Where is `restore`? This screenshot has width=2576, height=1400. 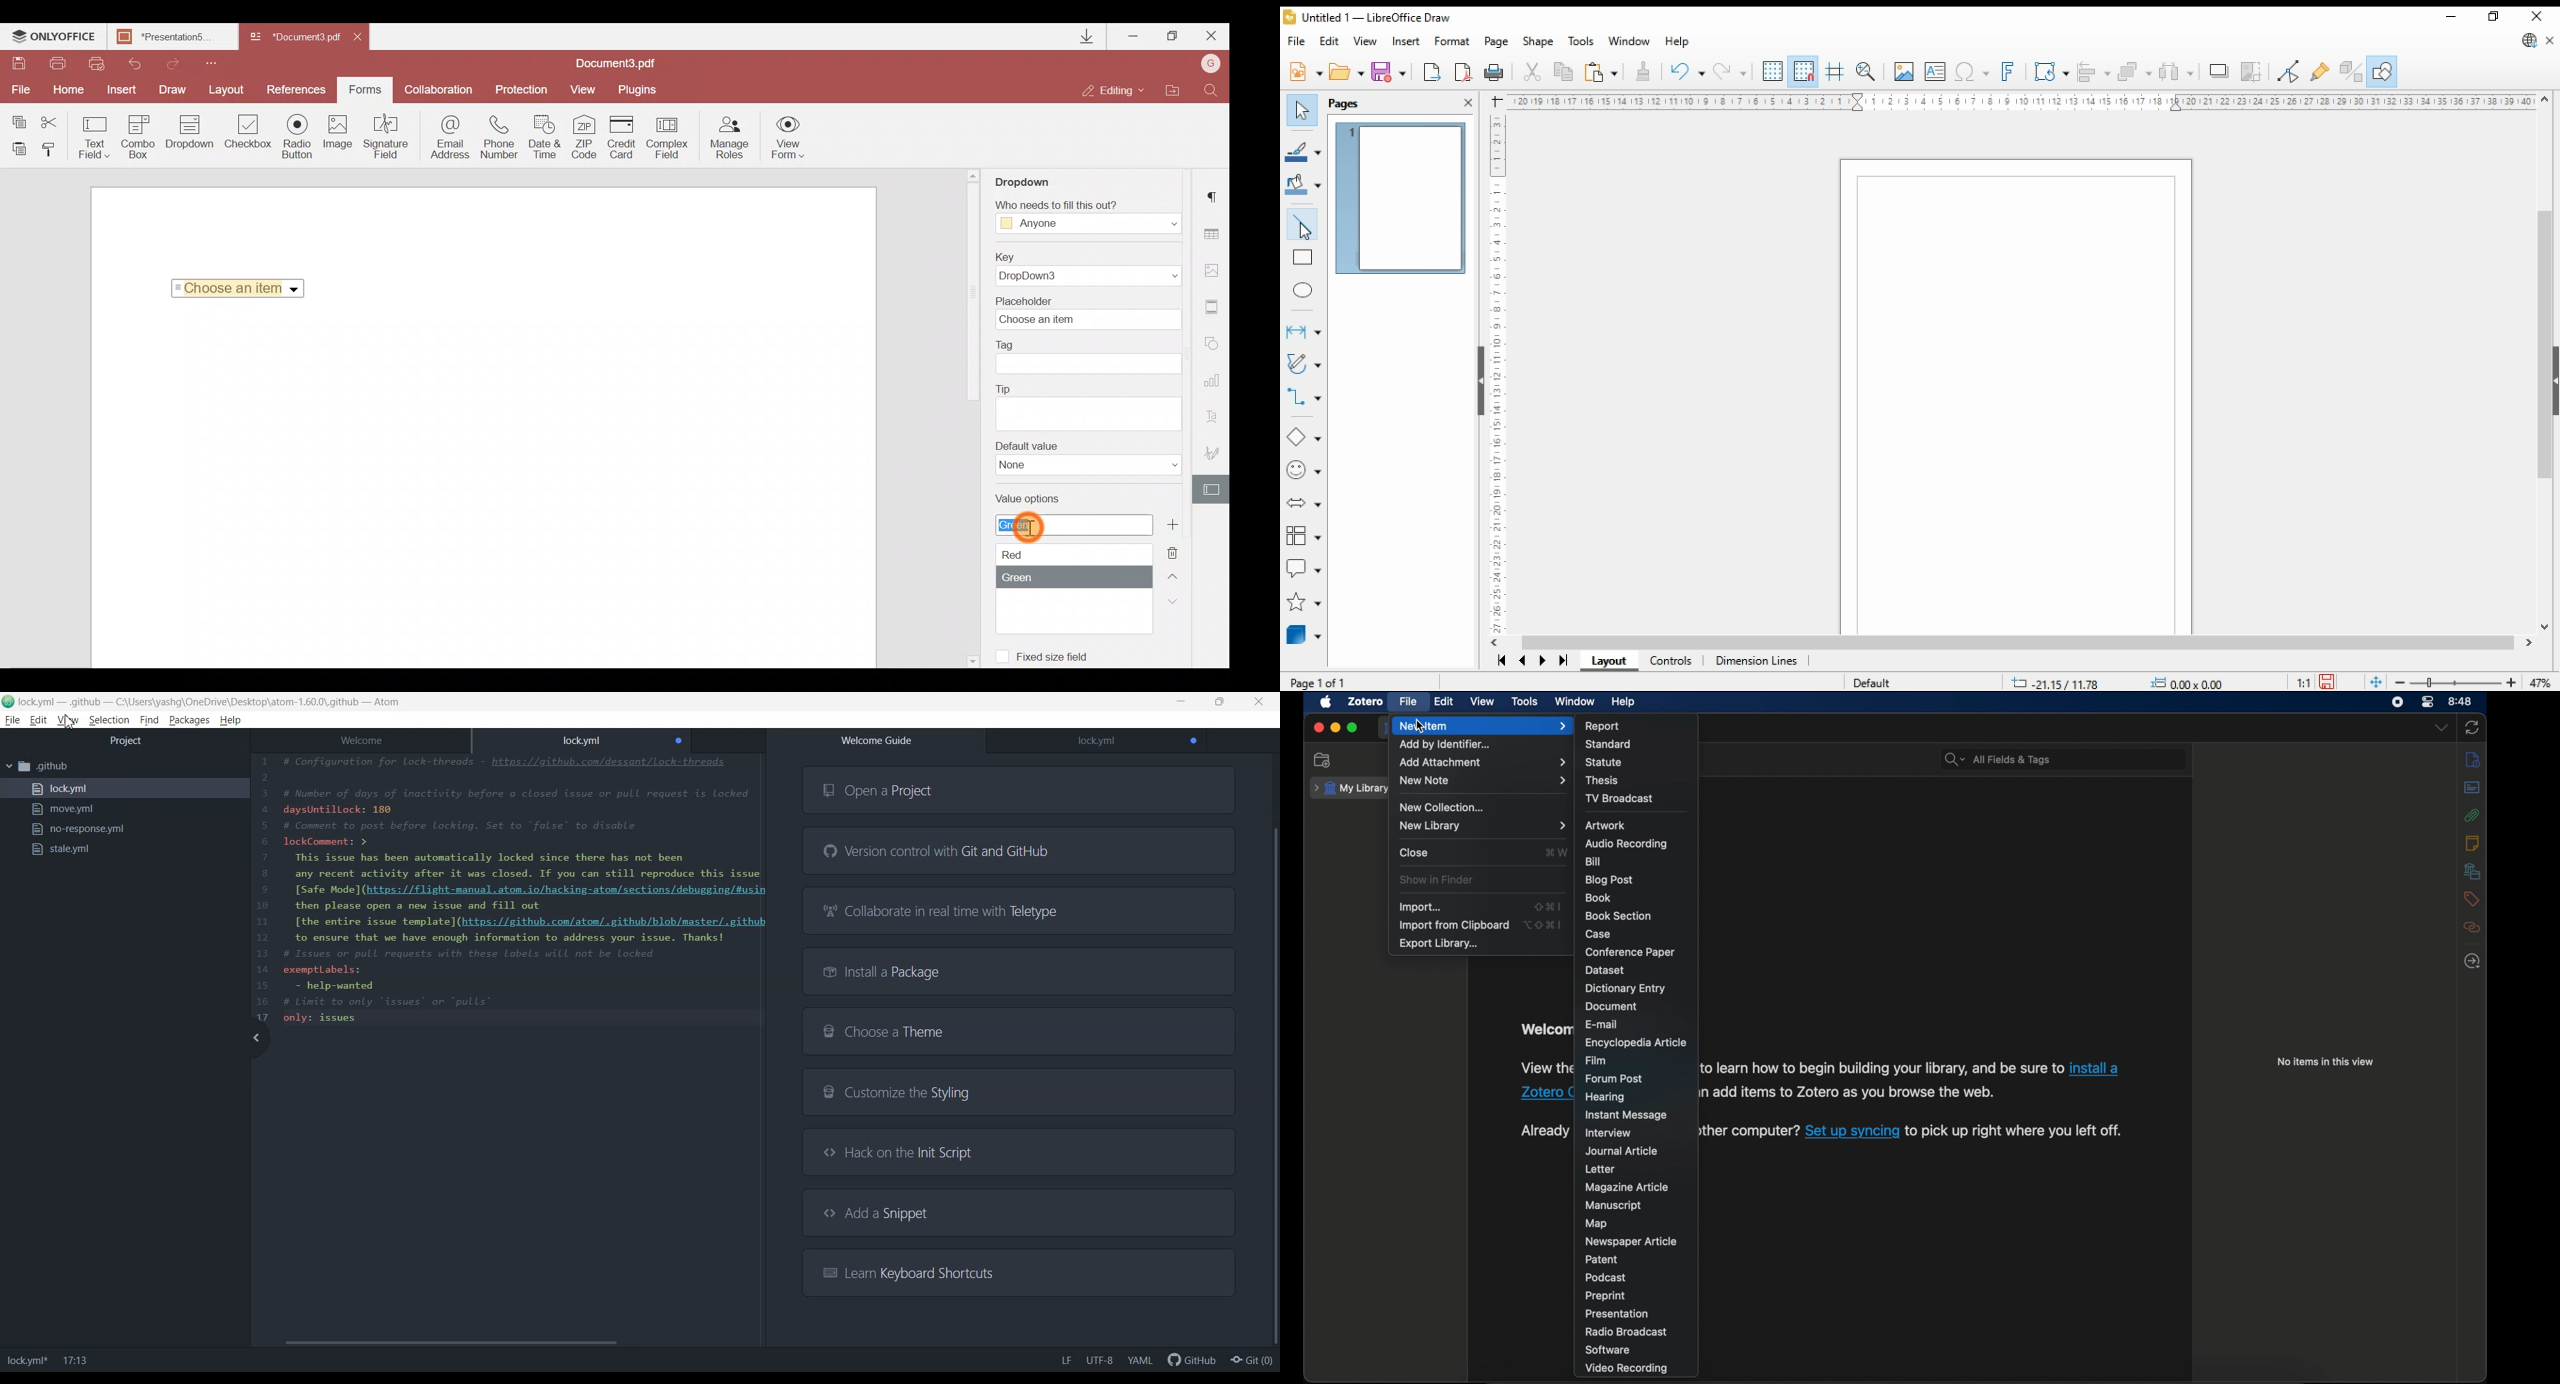 restore is located at coordinates (2493, 17).